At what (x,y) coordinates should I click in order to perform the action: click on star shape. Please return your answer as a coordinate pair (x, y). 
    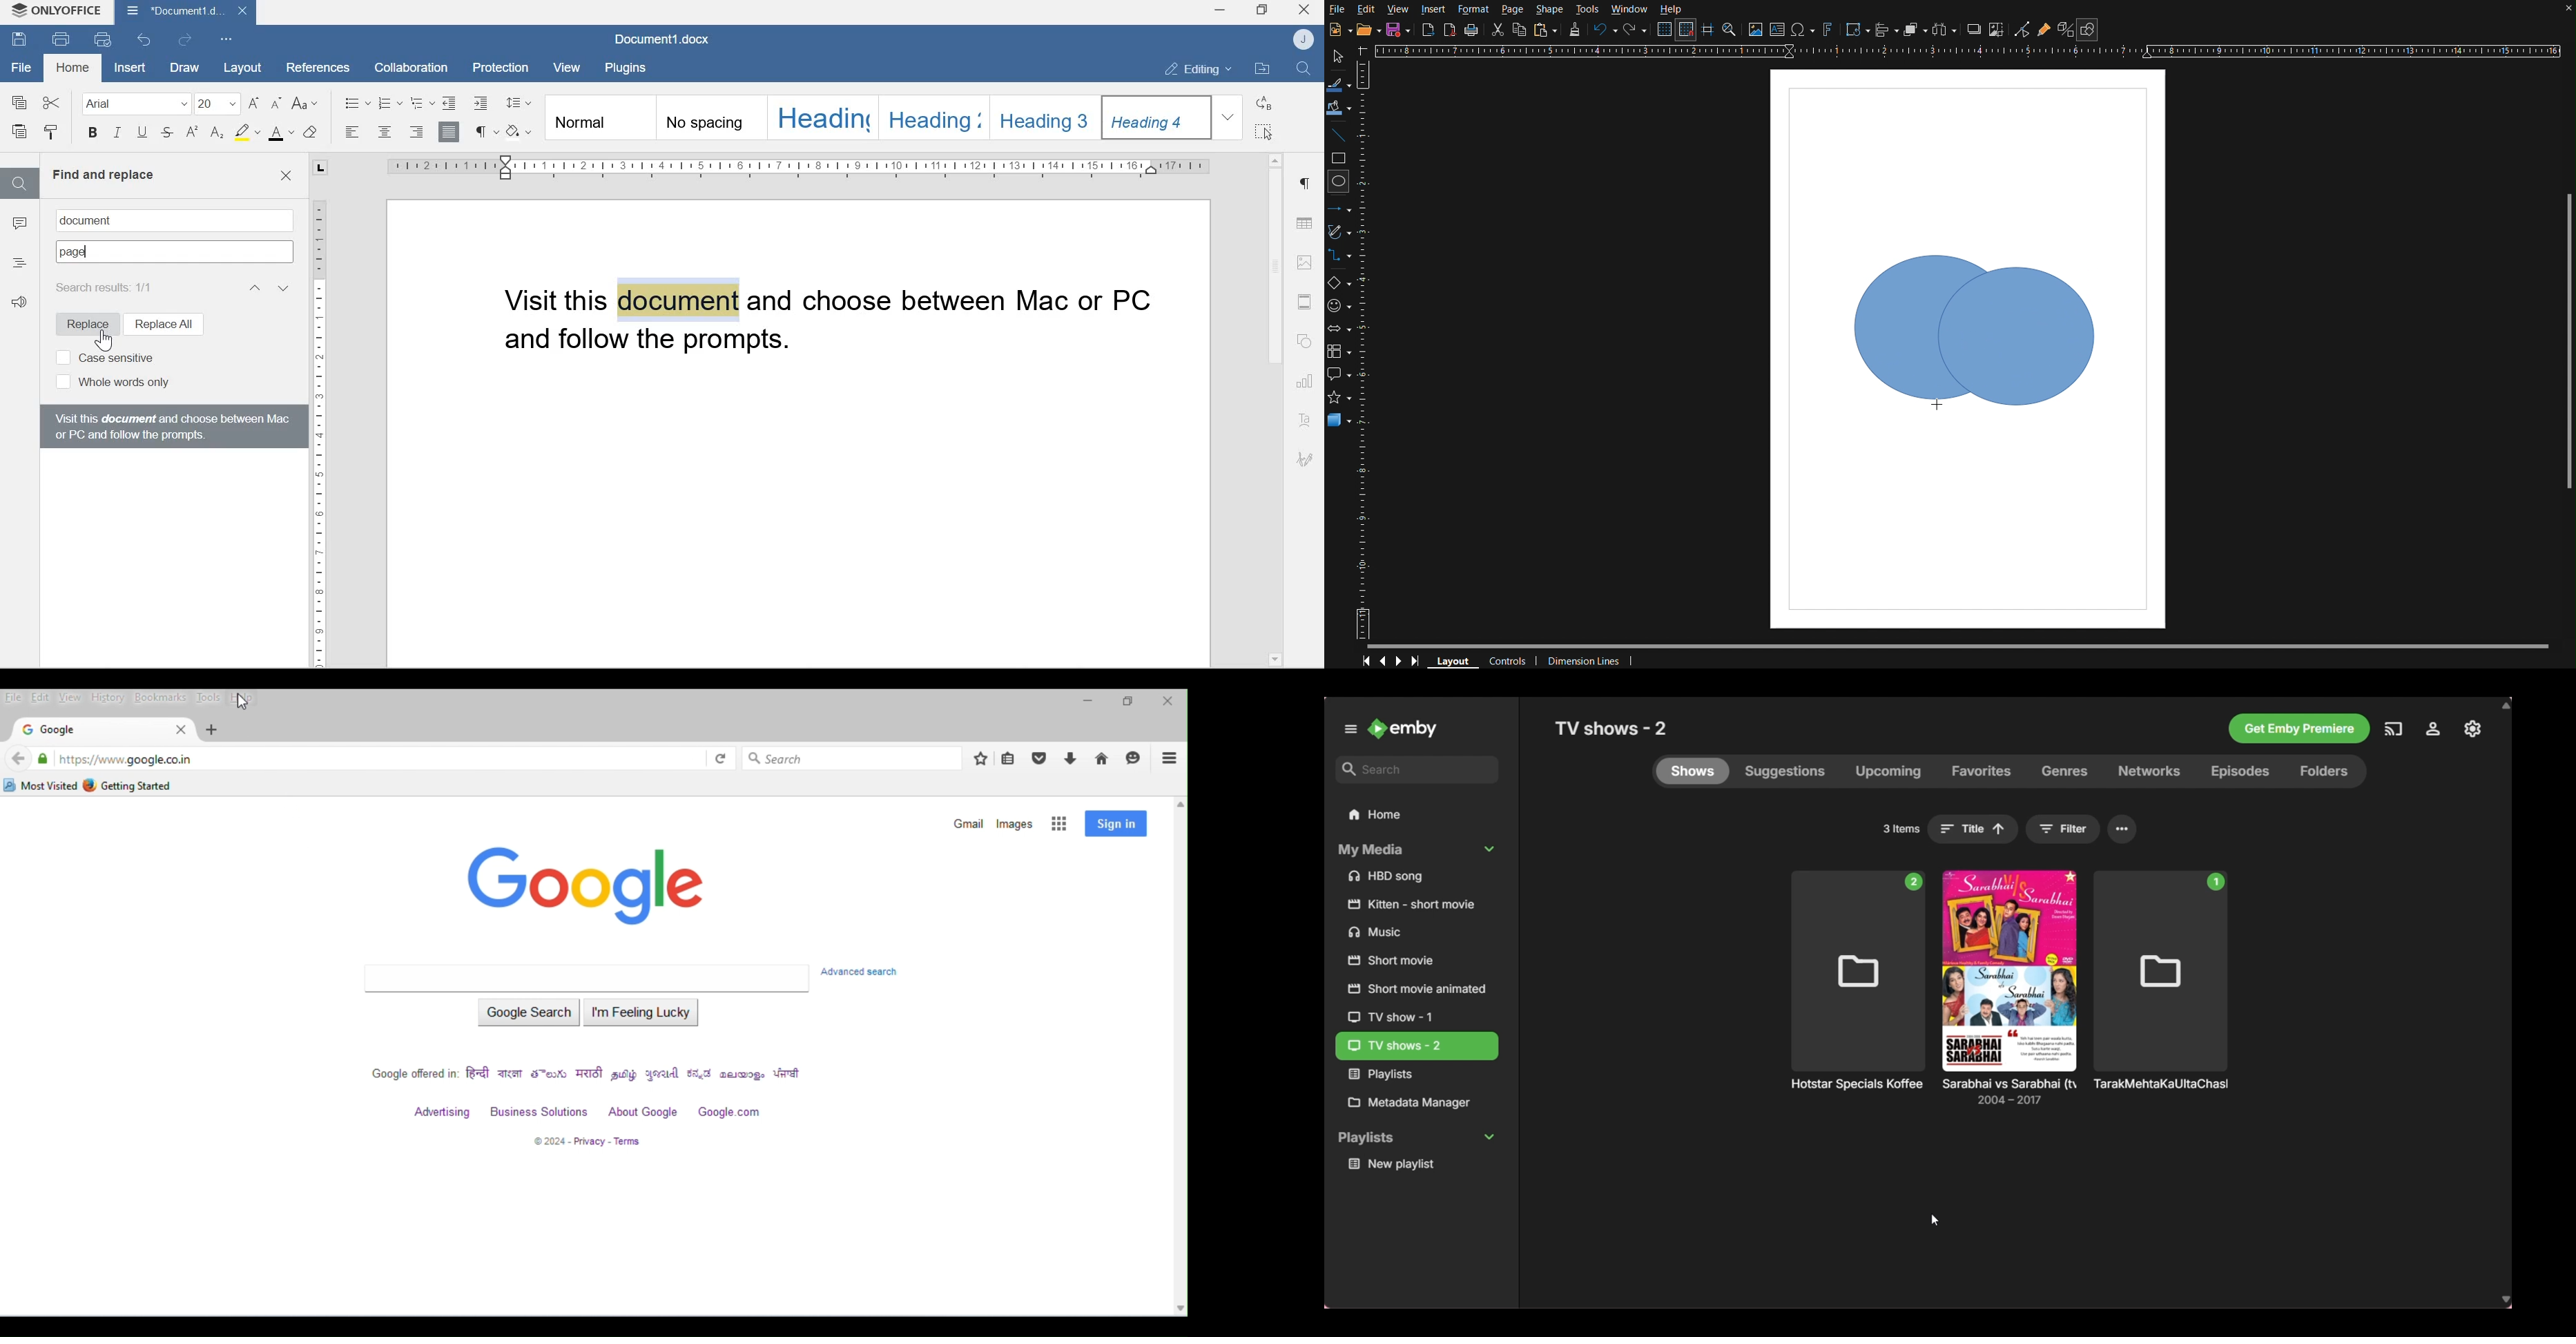
    Looking at the image, I should click on (1341, 396).